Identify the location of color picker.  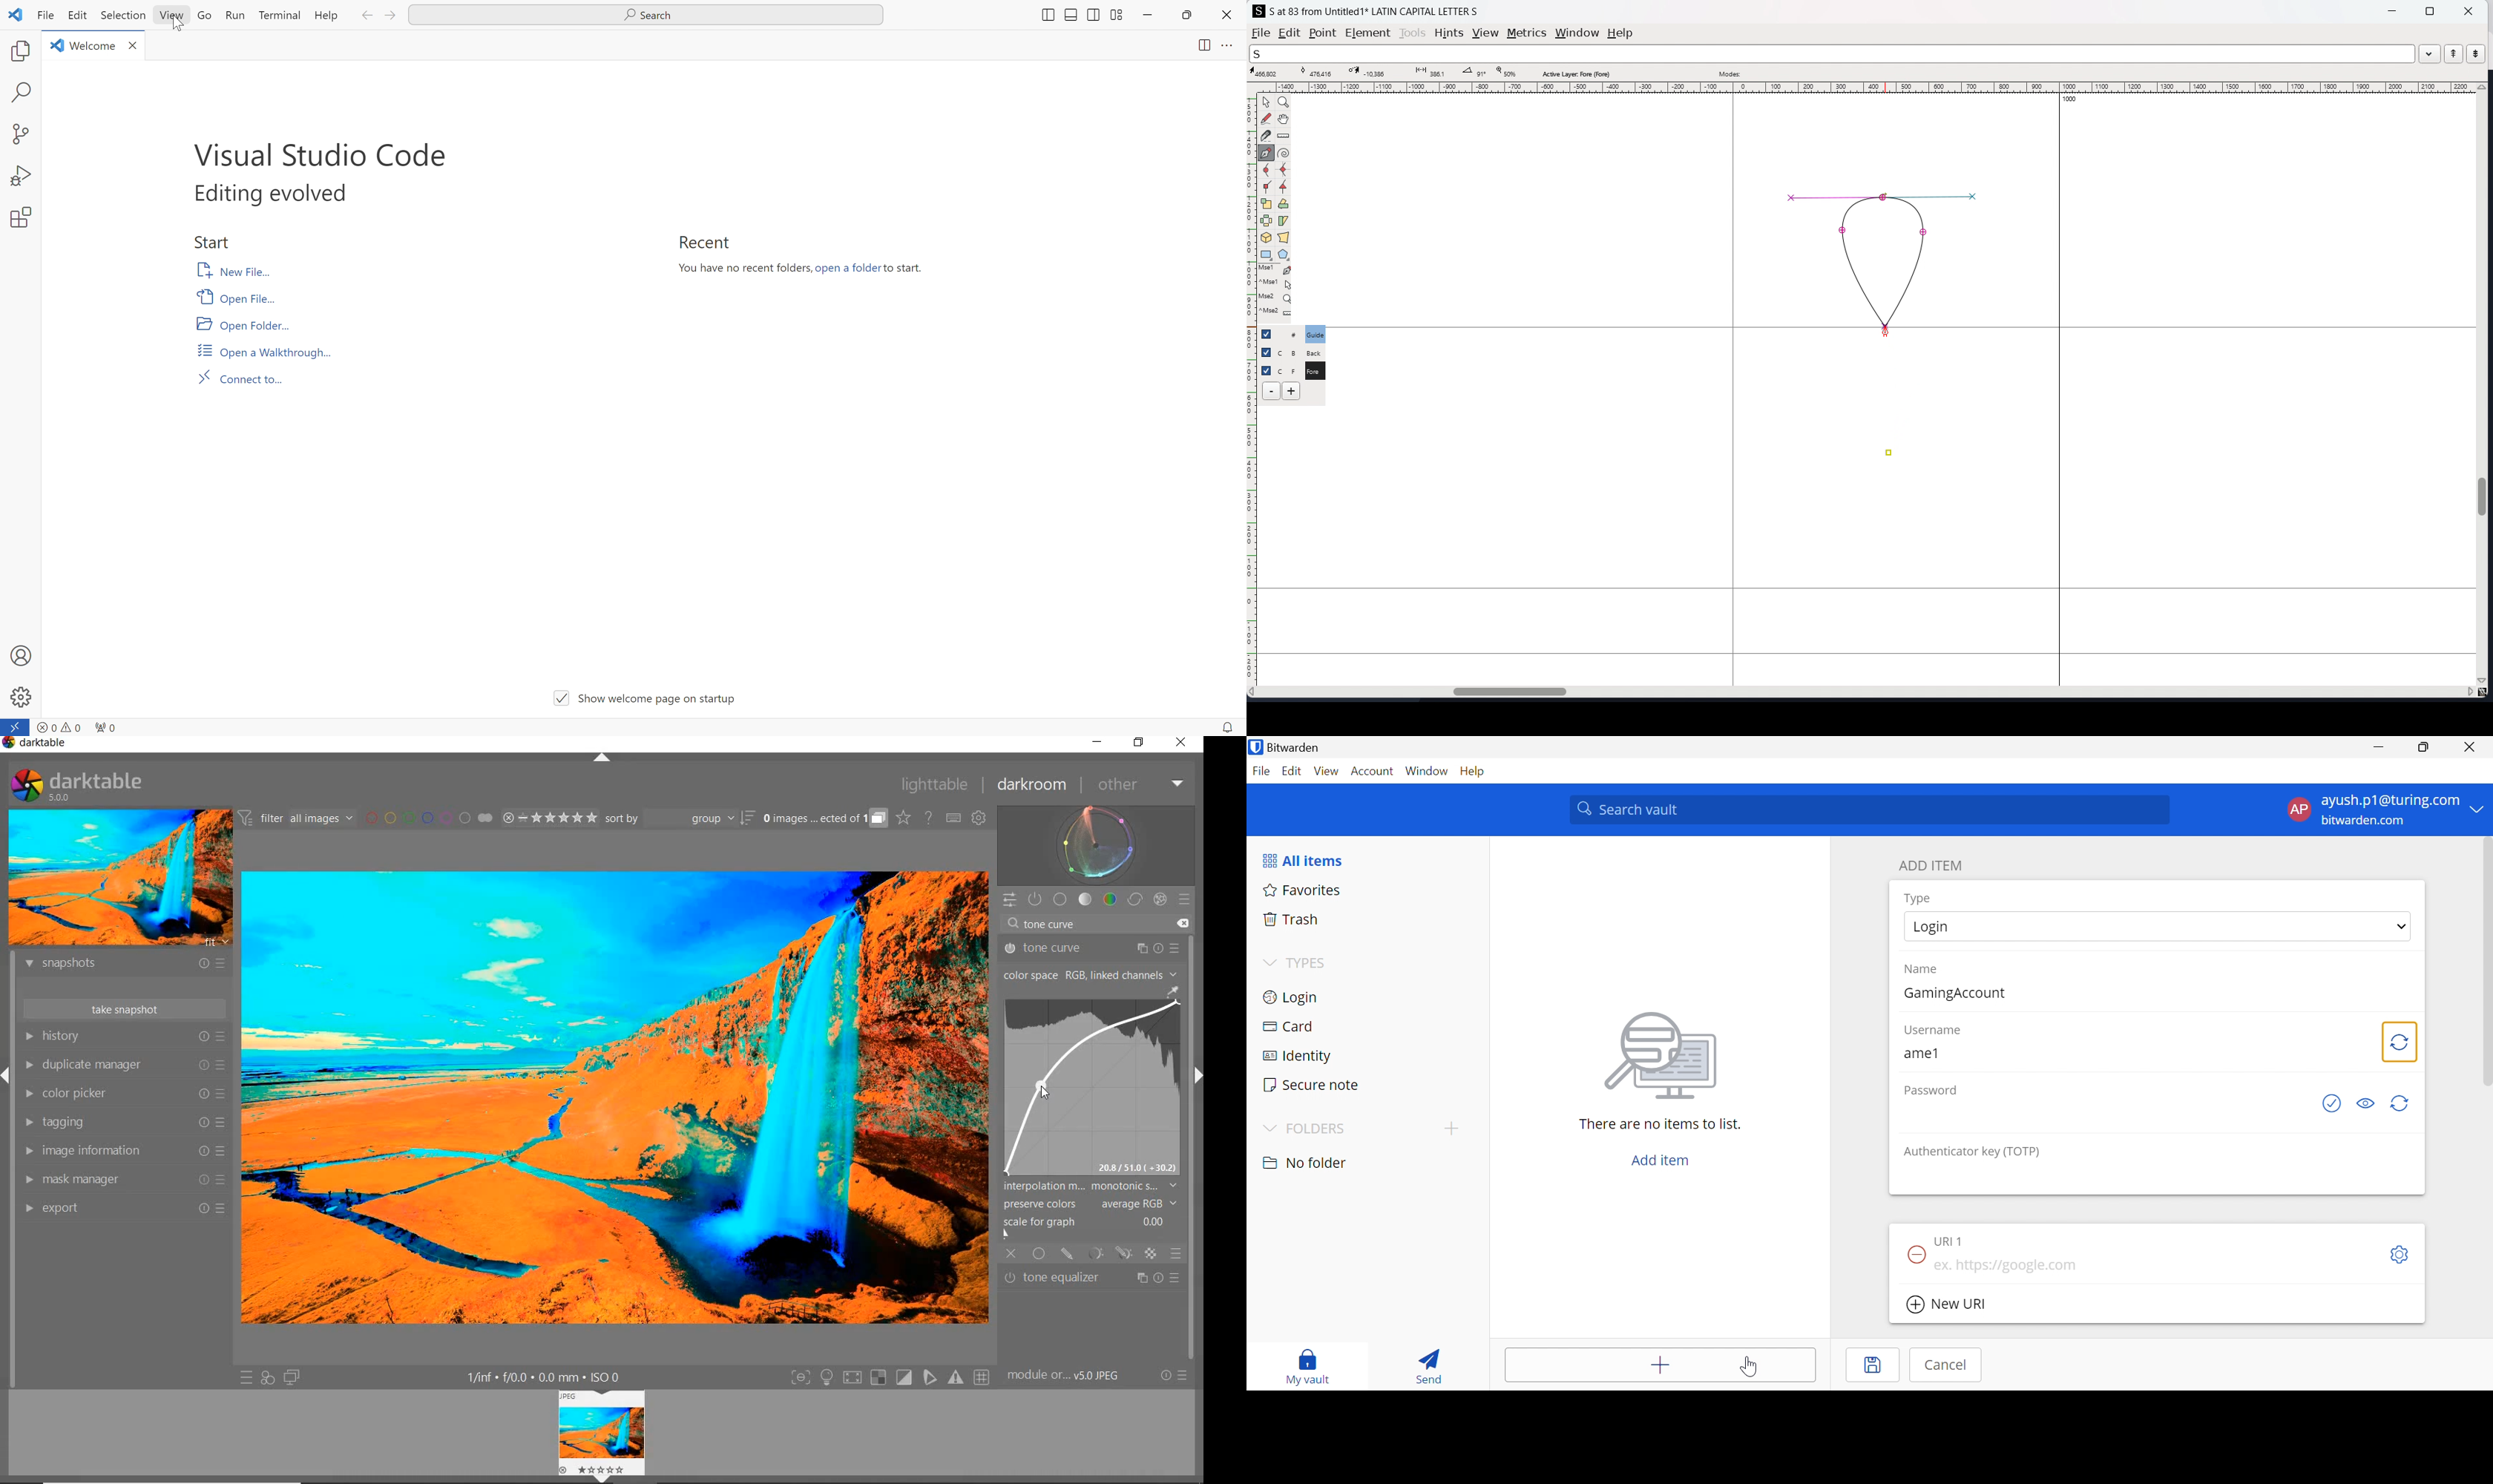
(123, 1094).